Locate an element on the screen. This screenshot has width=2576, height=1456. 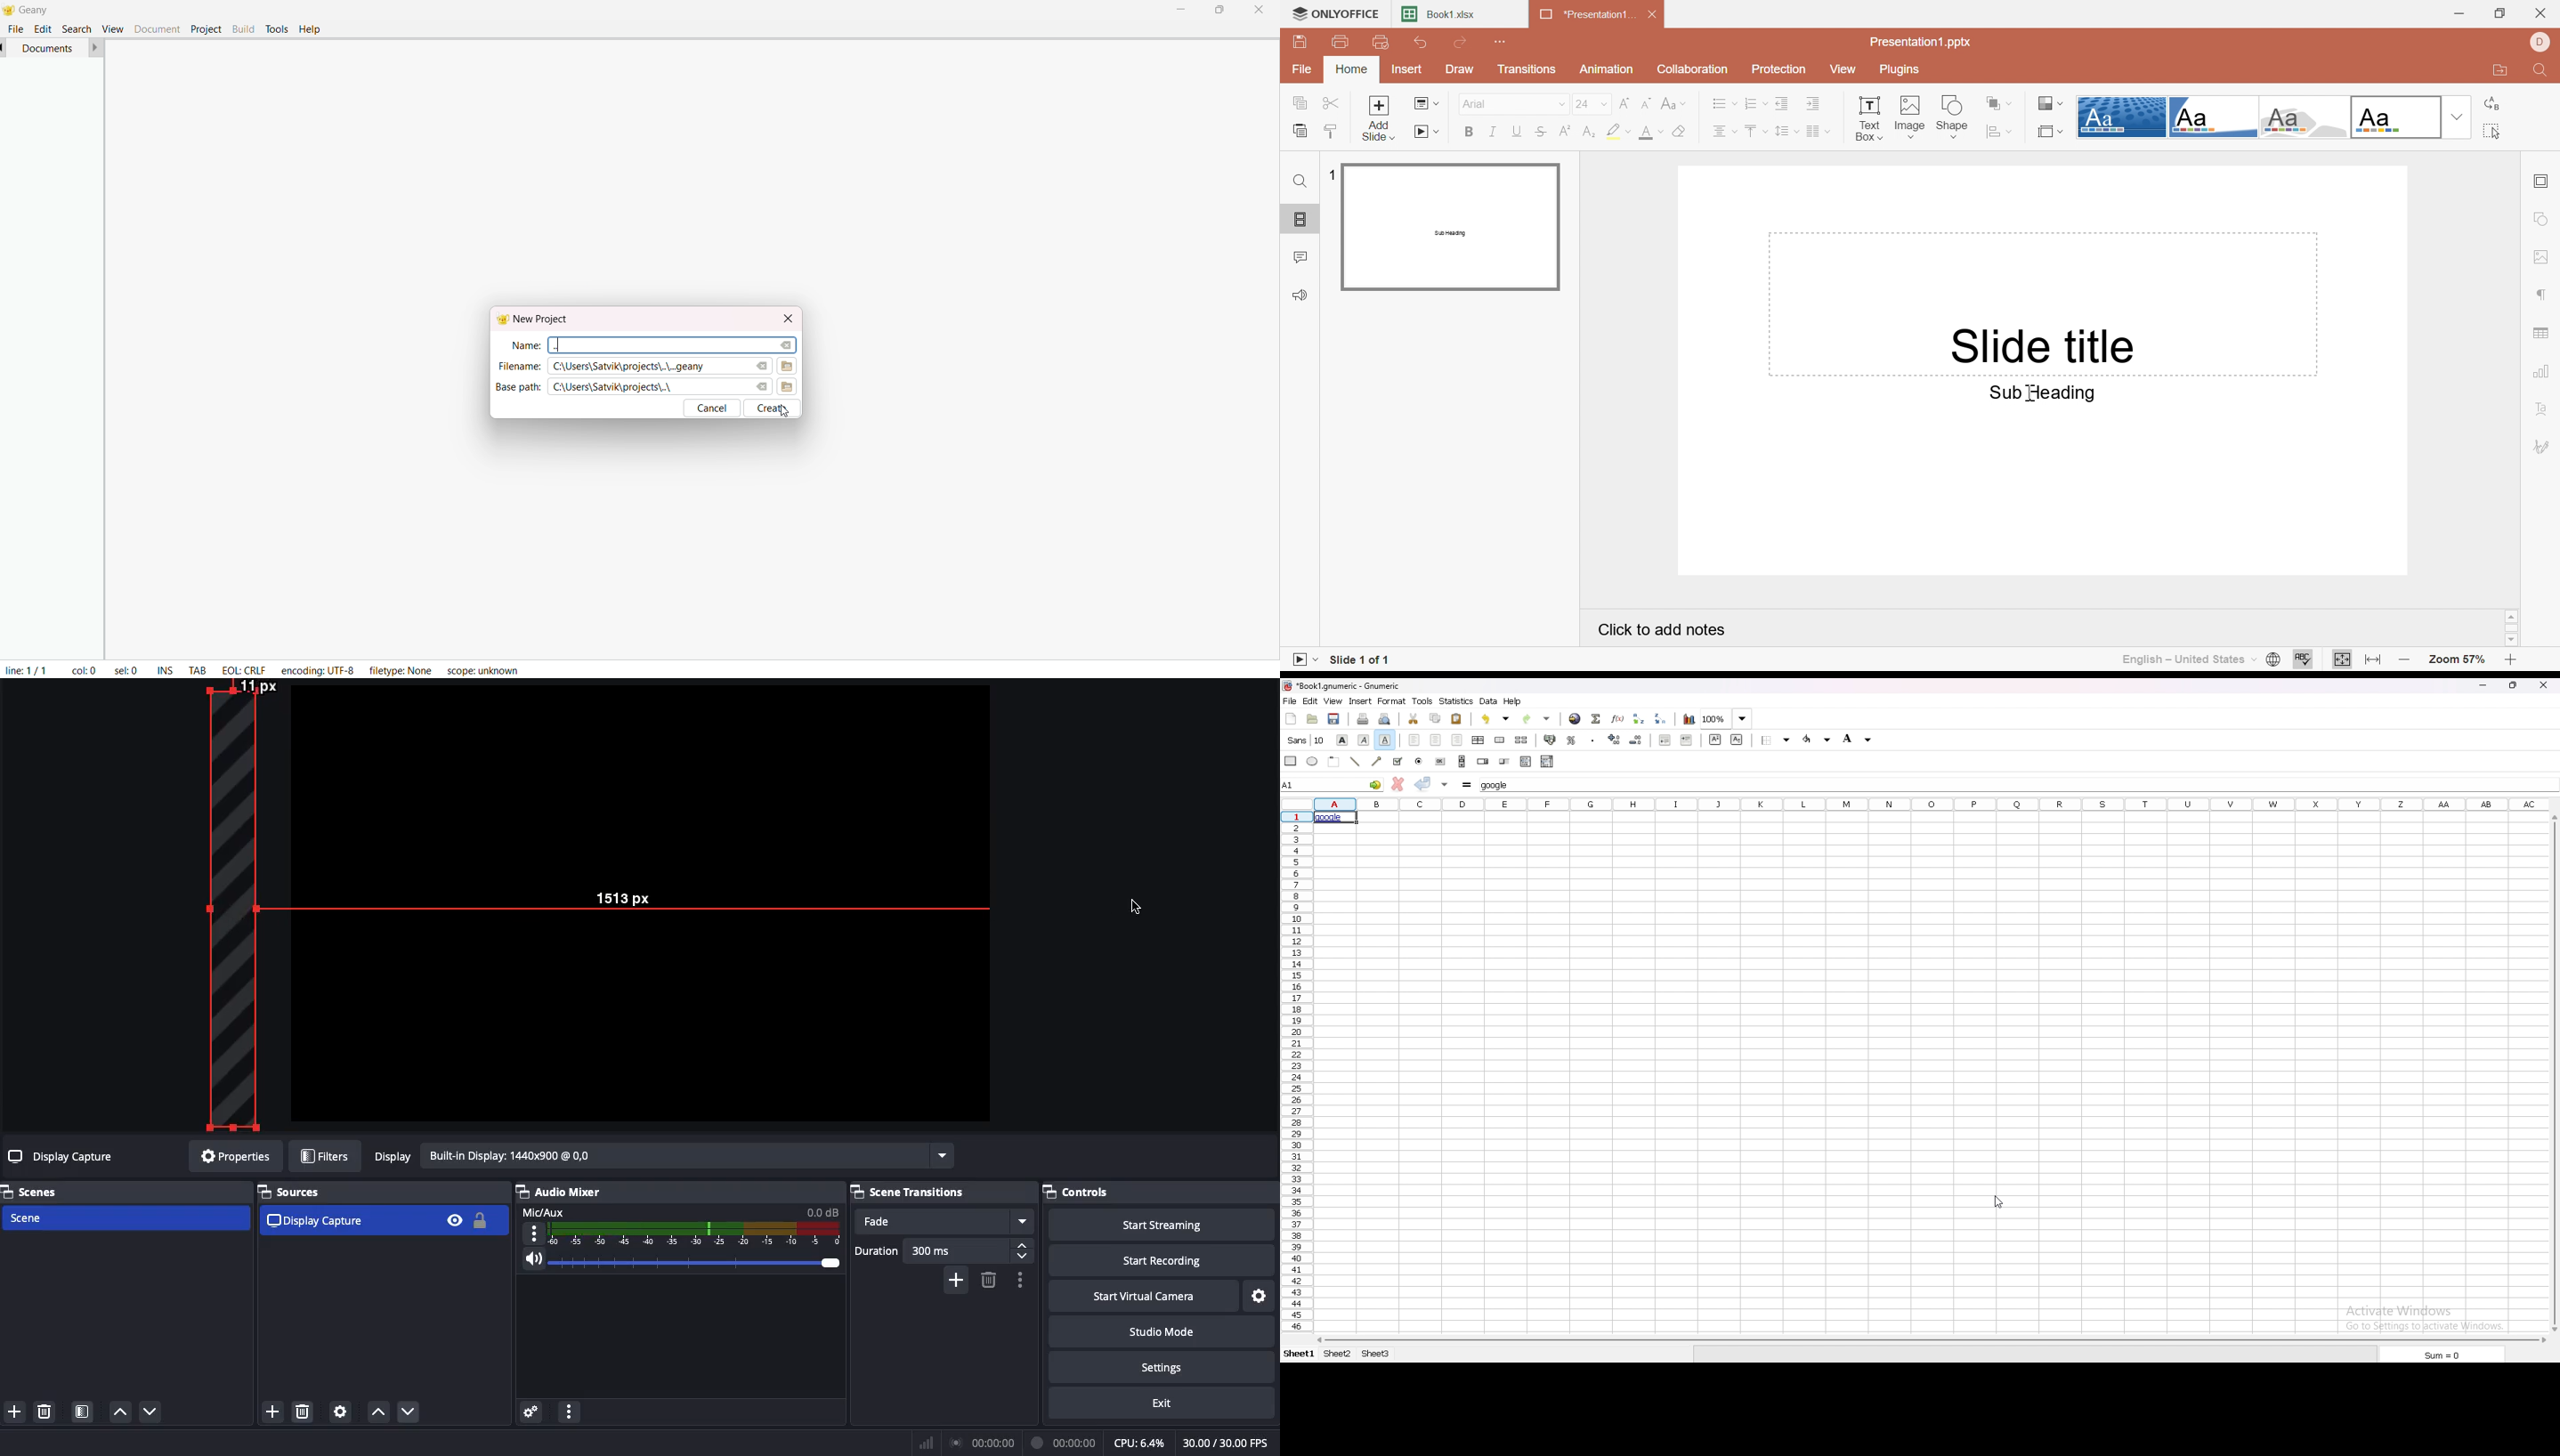
Change slide layout is located at coordinates (1425, 105).